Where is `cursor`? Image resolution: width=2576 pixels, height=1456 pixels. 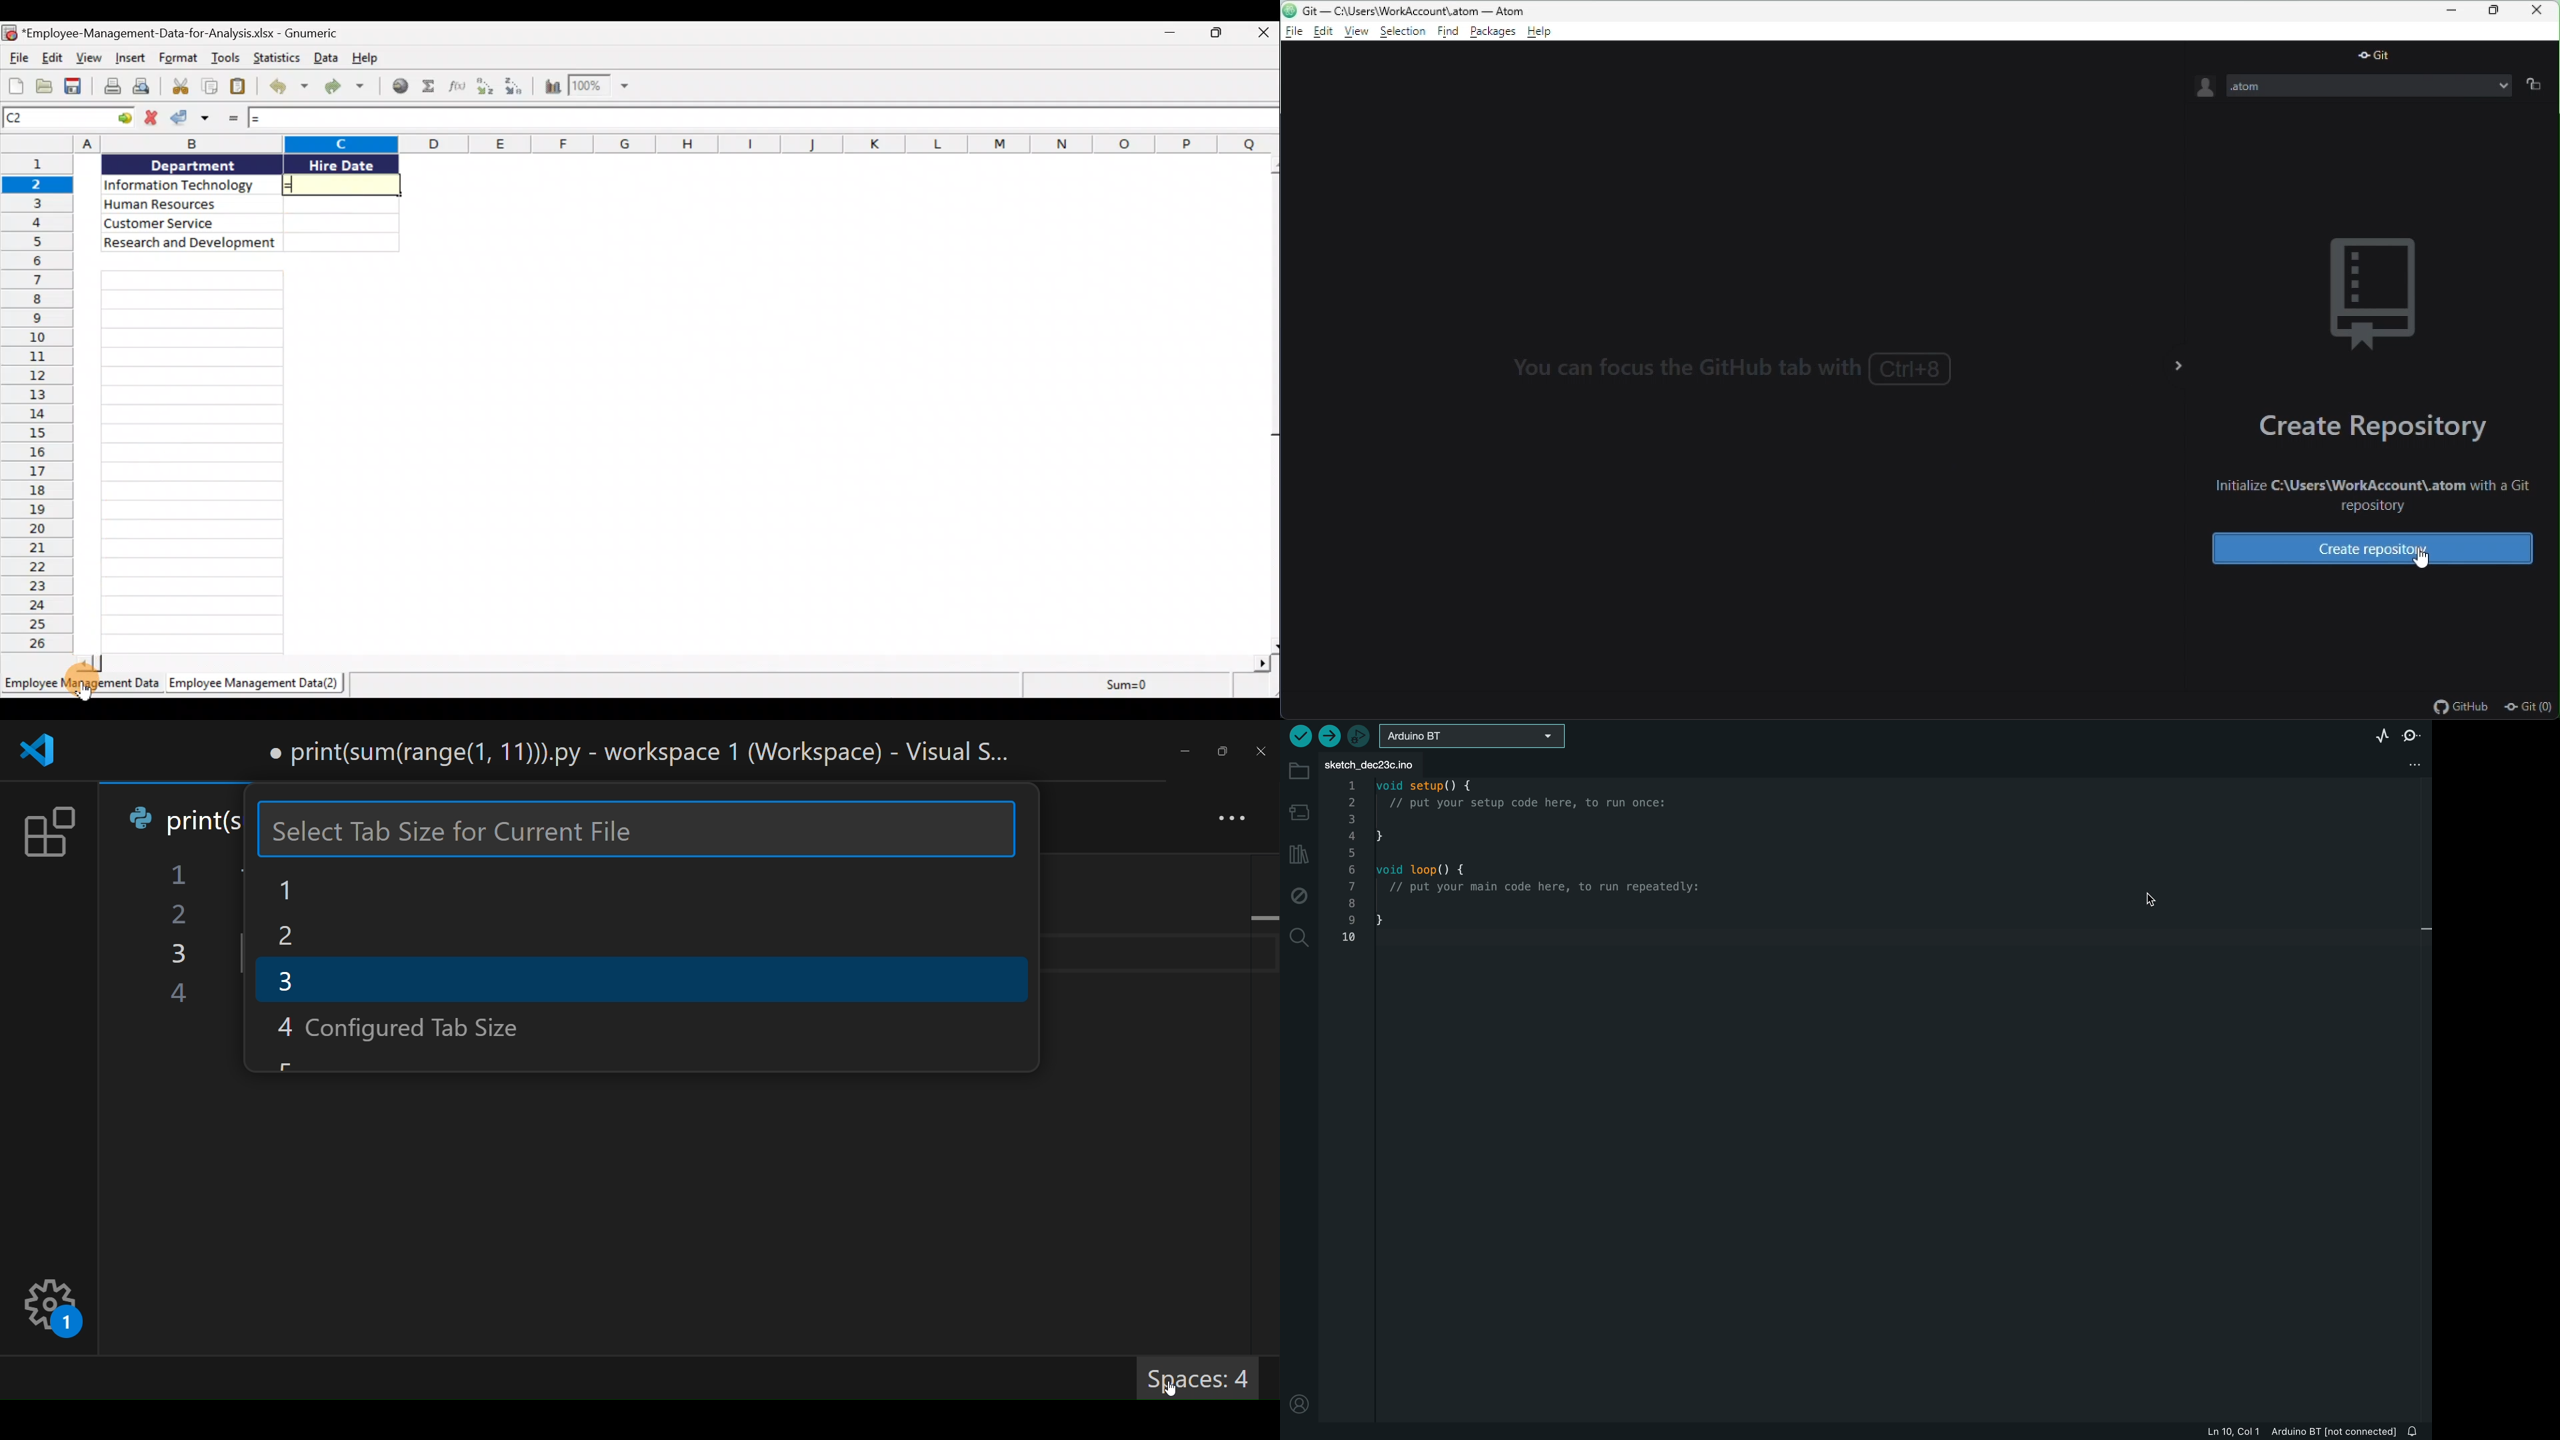 cursor is located at coordinates (2148, 896).